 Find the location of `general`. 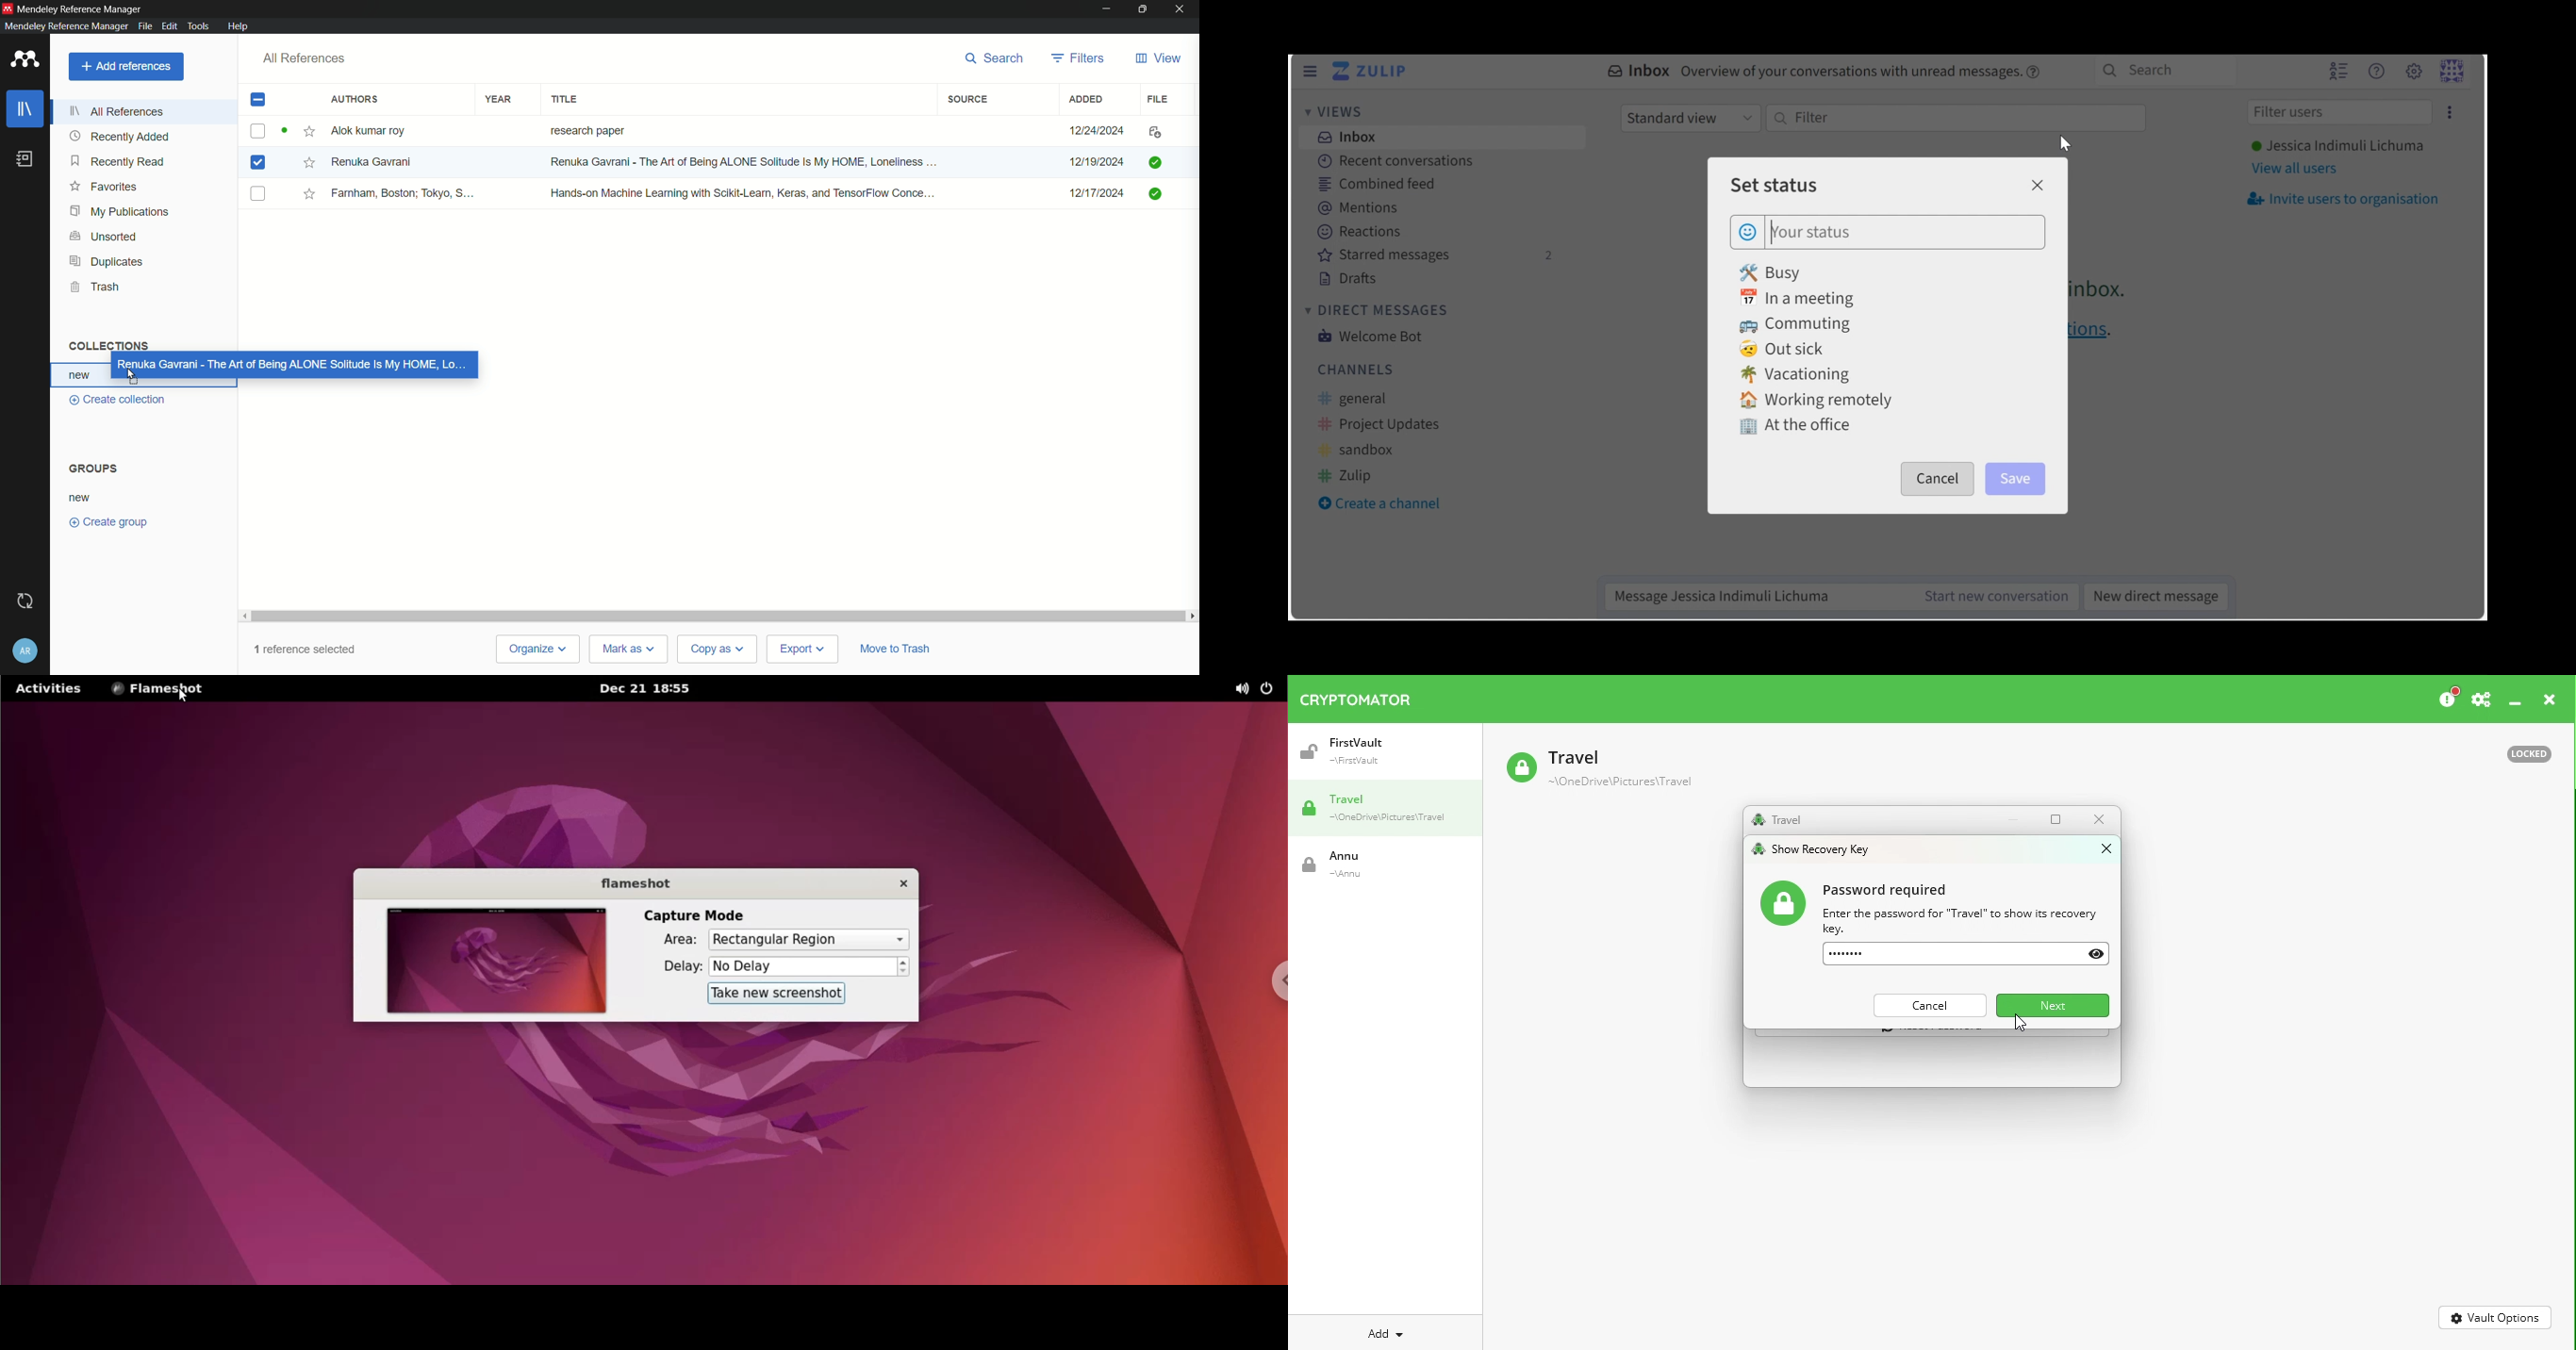

general is located at coordinates (1362, 399).